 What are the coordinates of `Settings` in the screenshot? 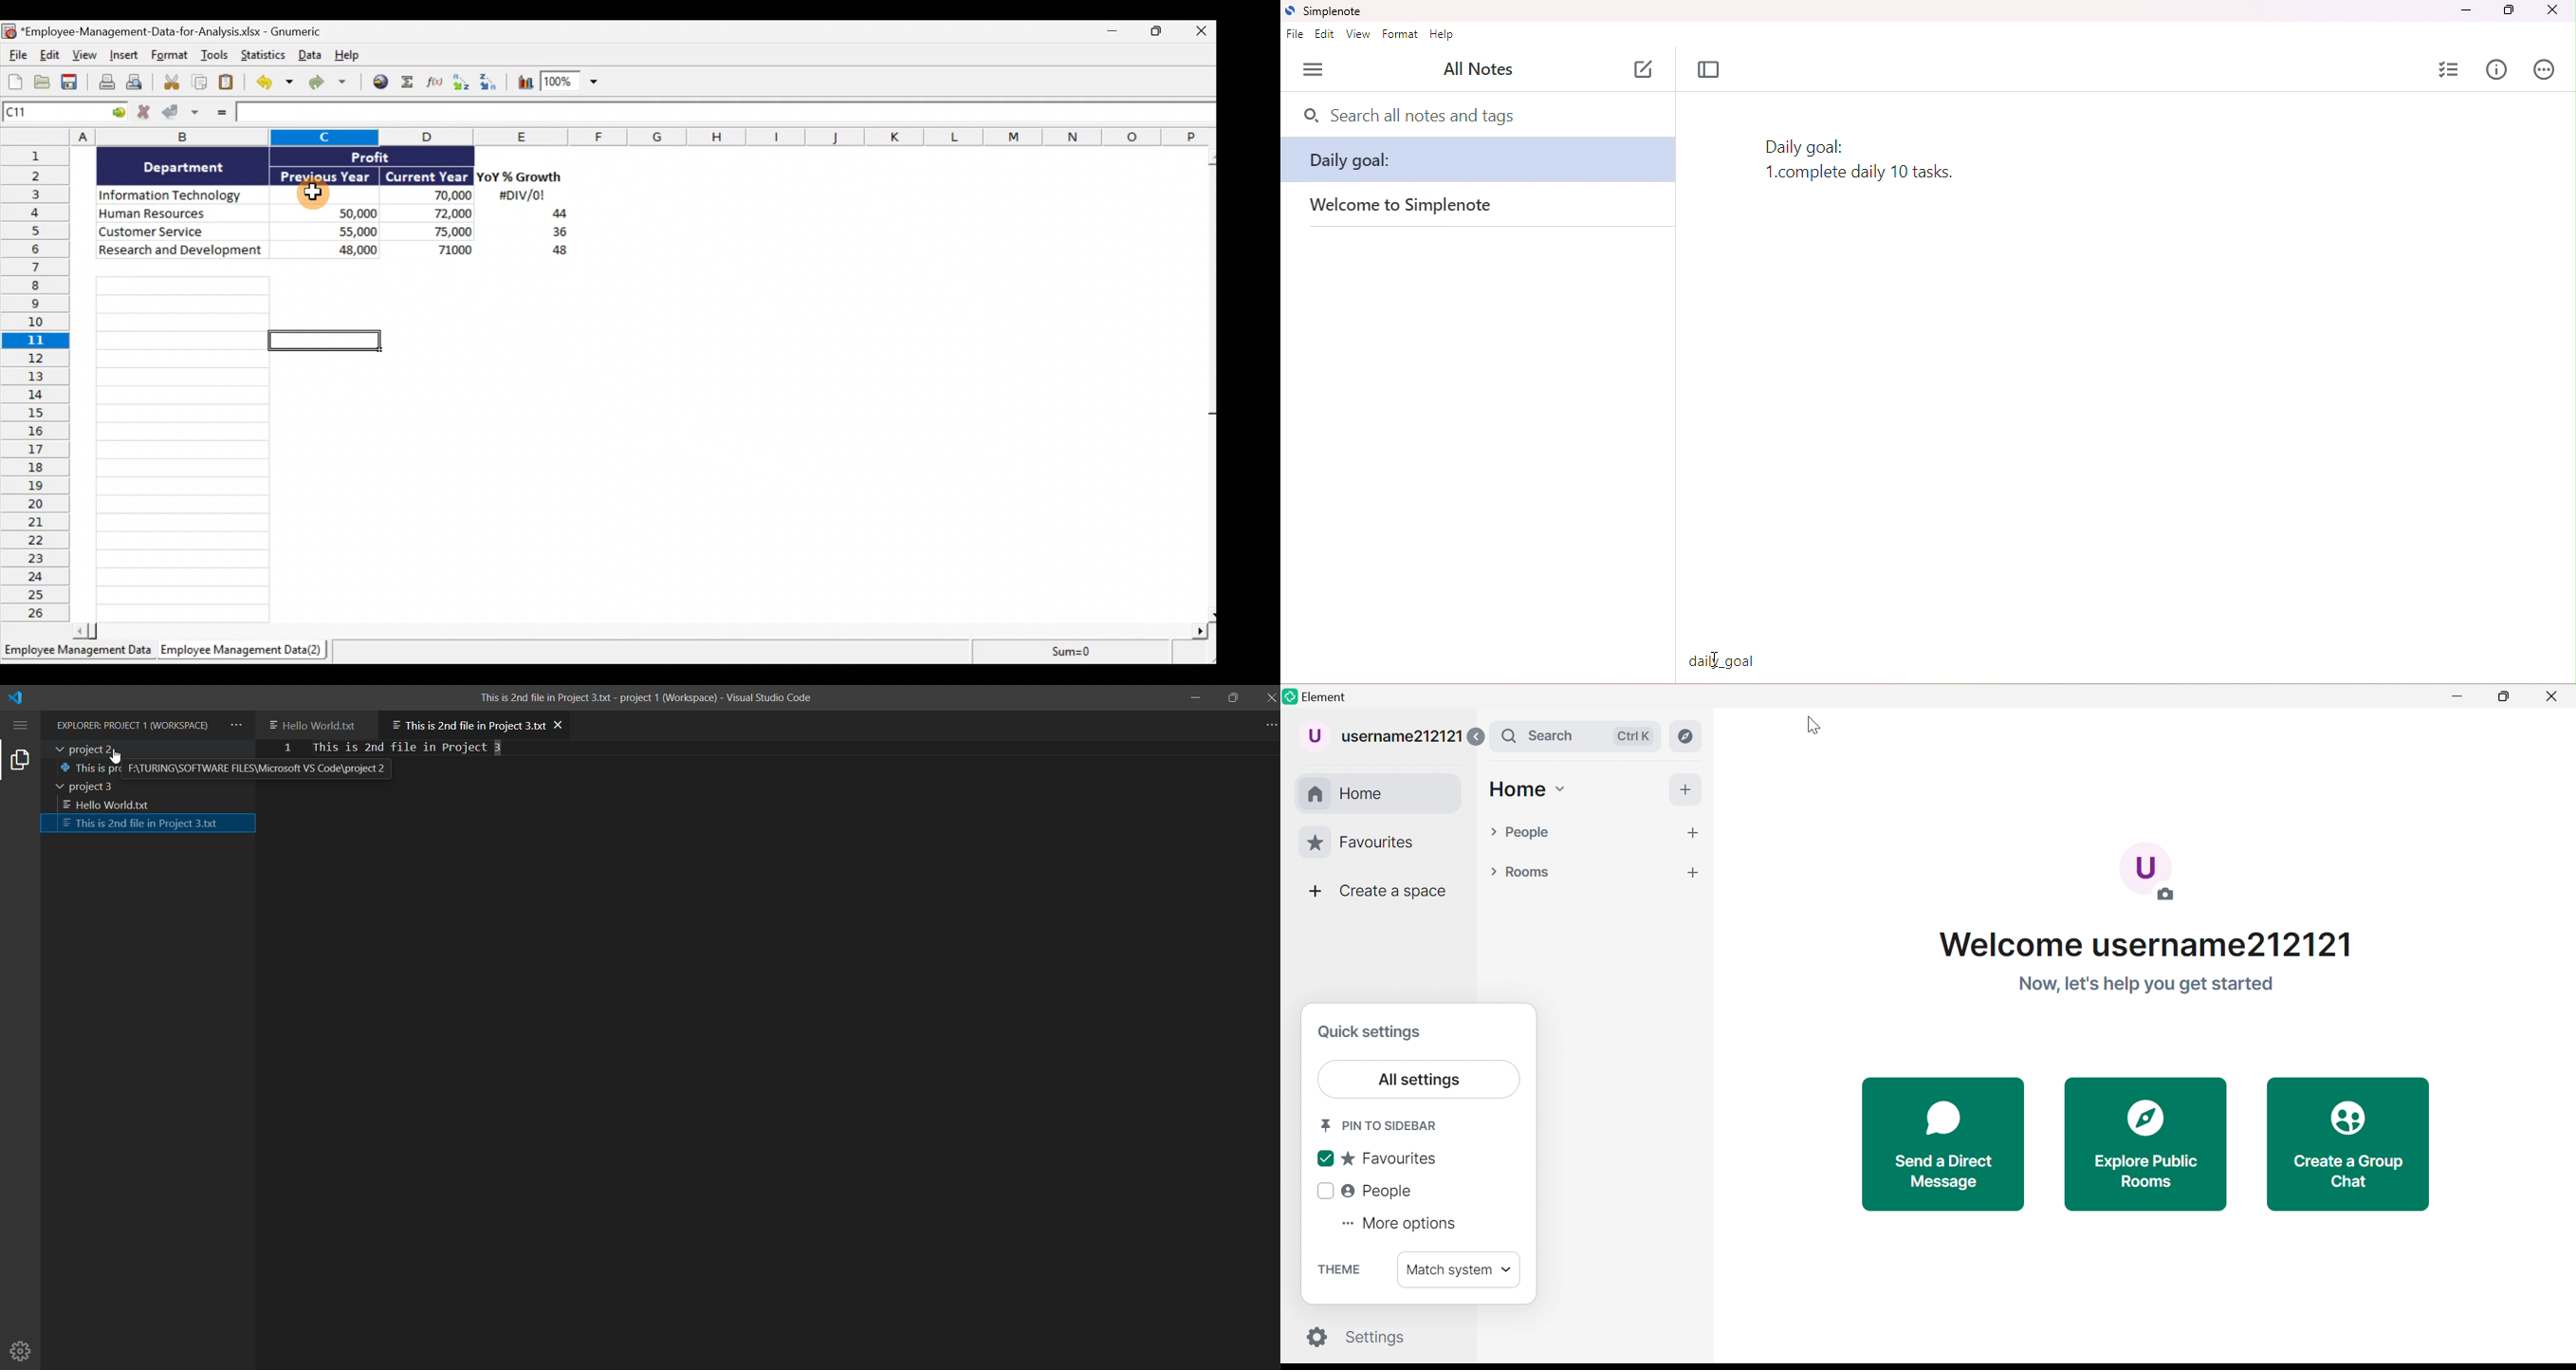 It's located at (1358, 1338).